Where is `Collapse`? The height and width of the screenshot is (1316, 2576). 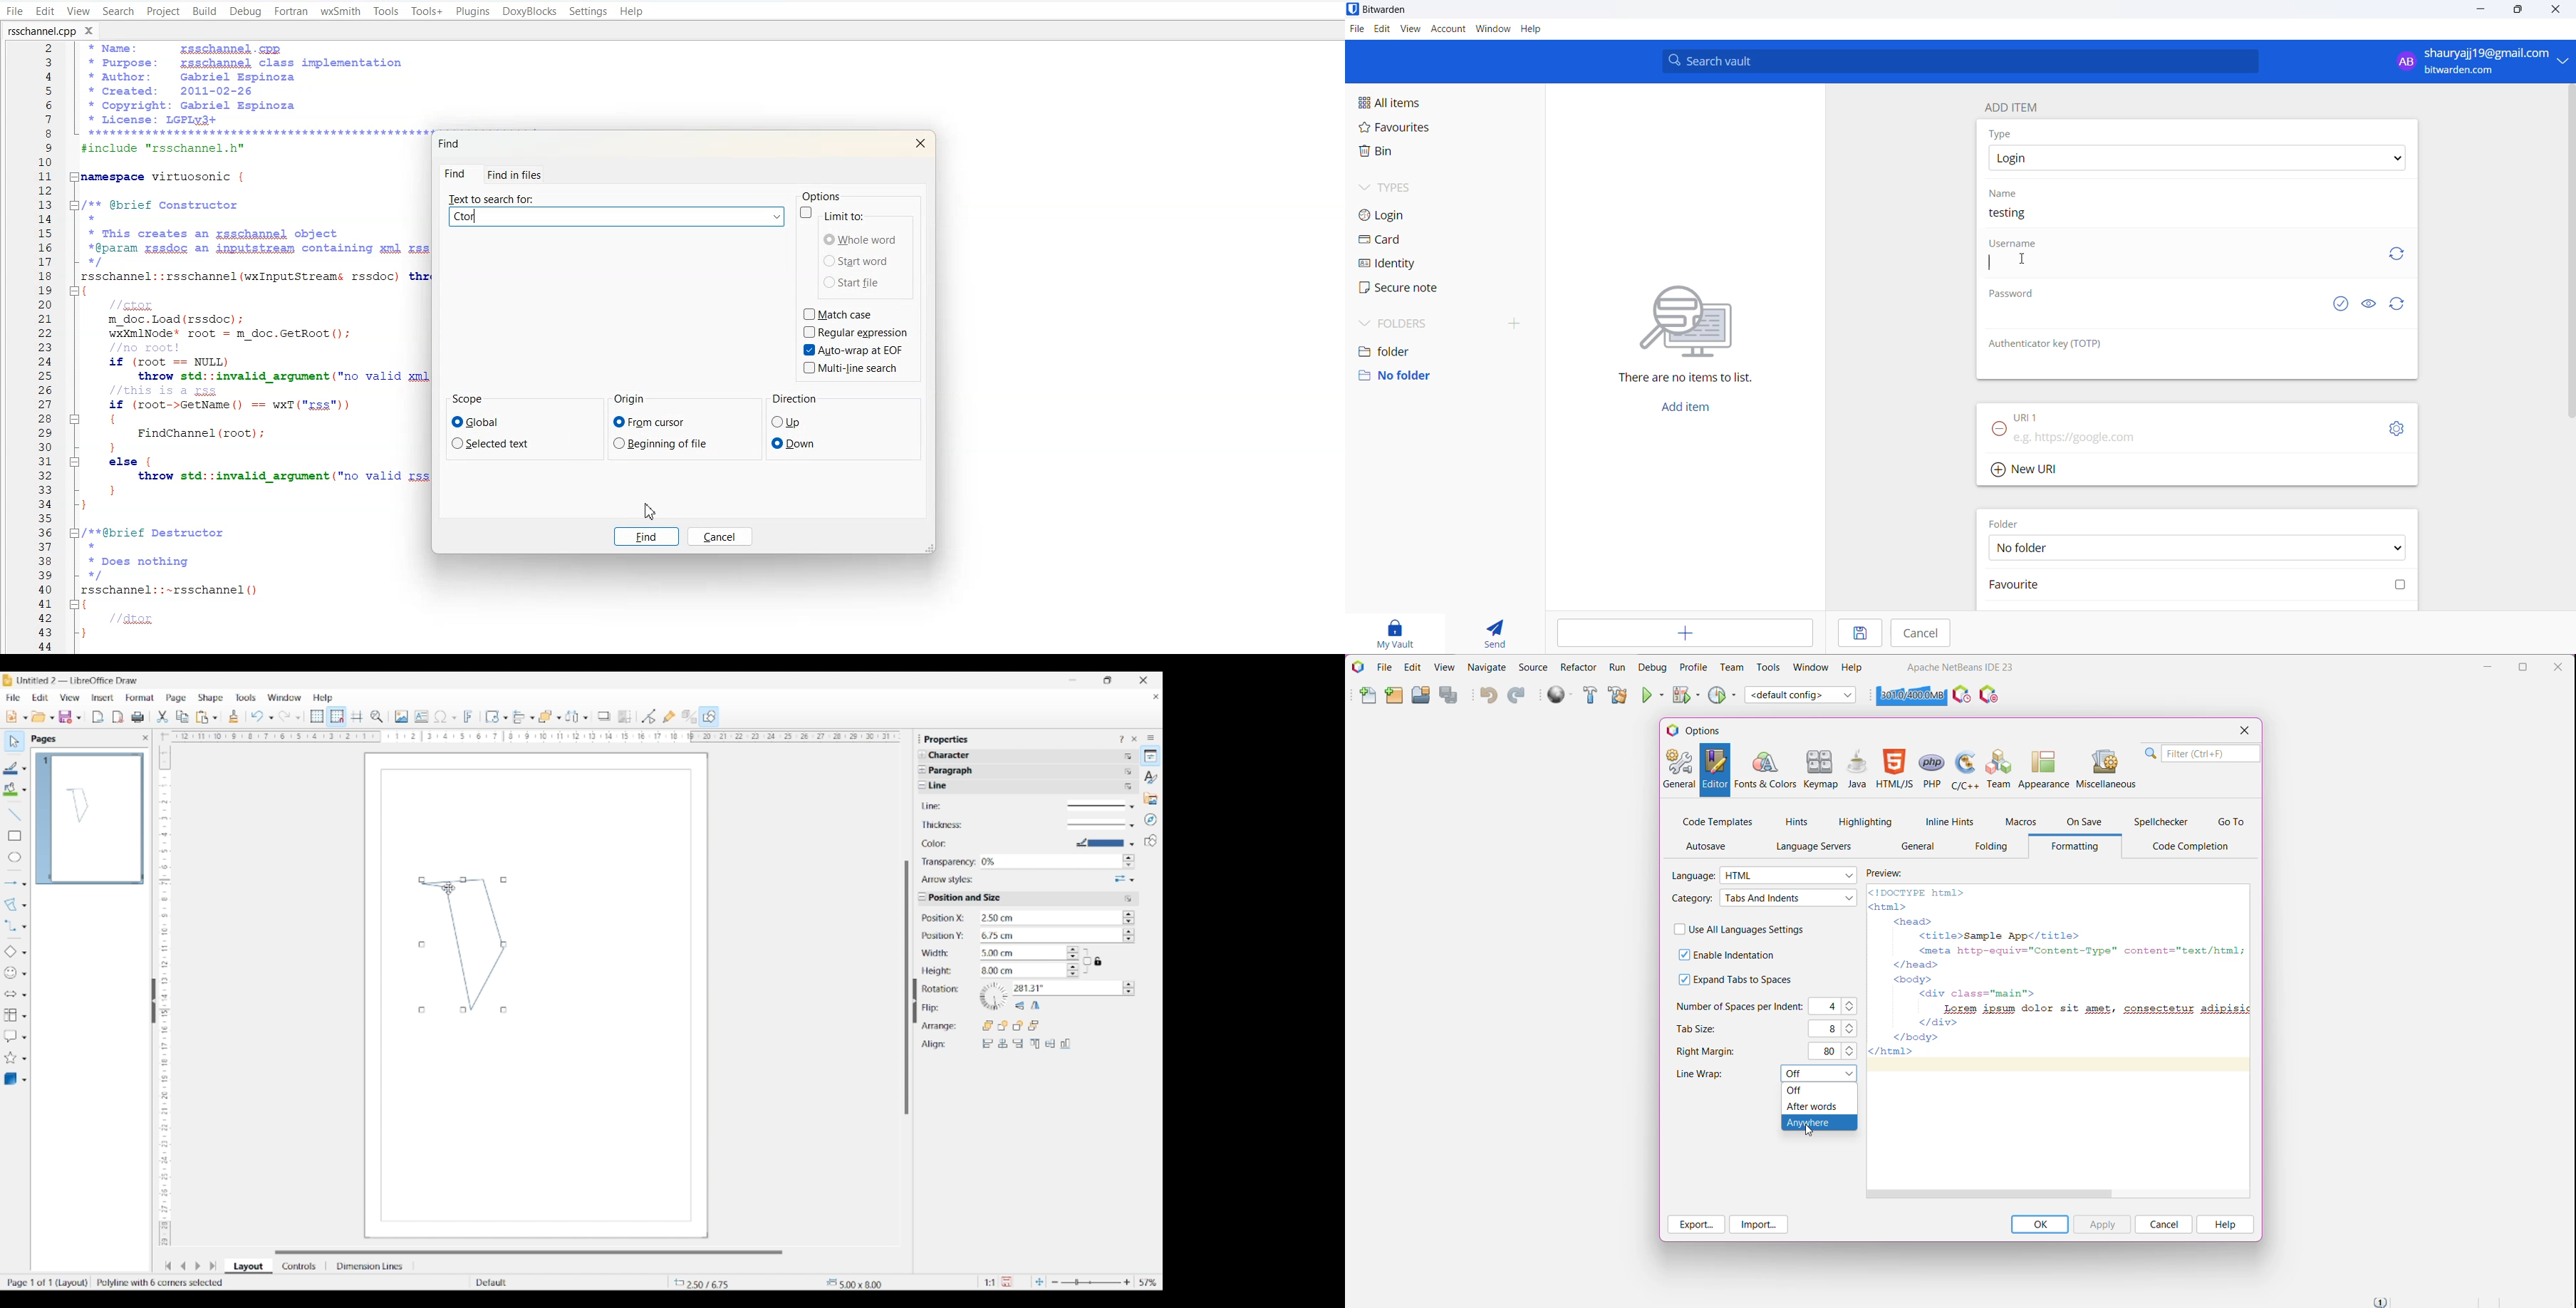 Collapse is located at coordinates (76, 534).